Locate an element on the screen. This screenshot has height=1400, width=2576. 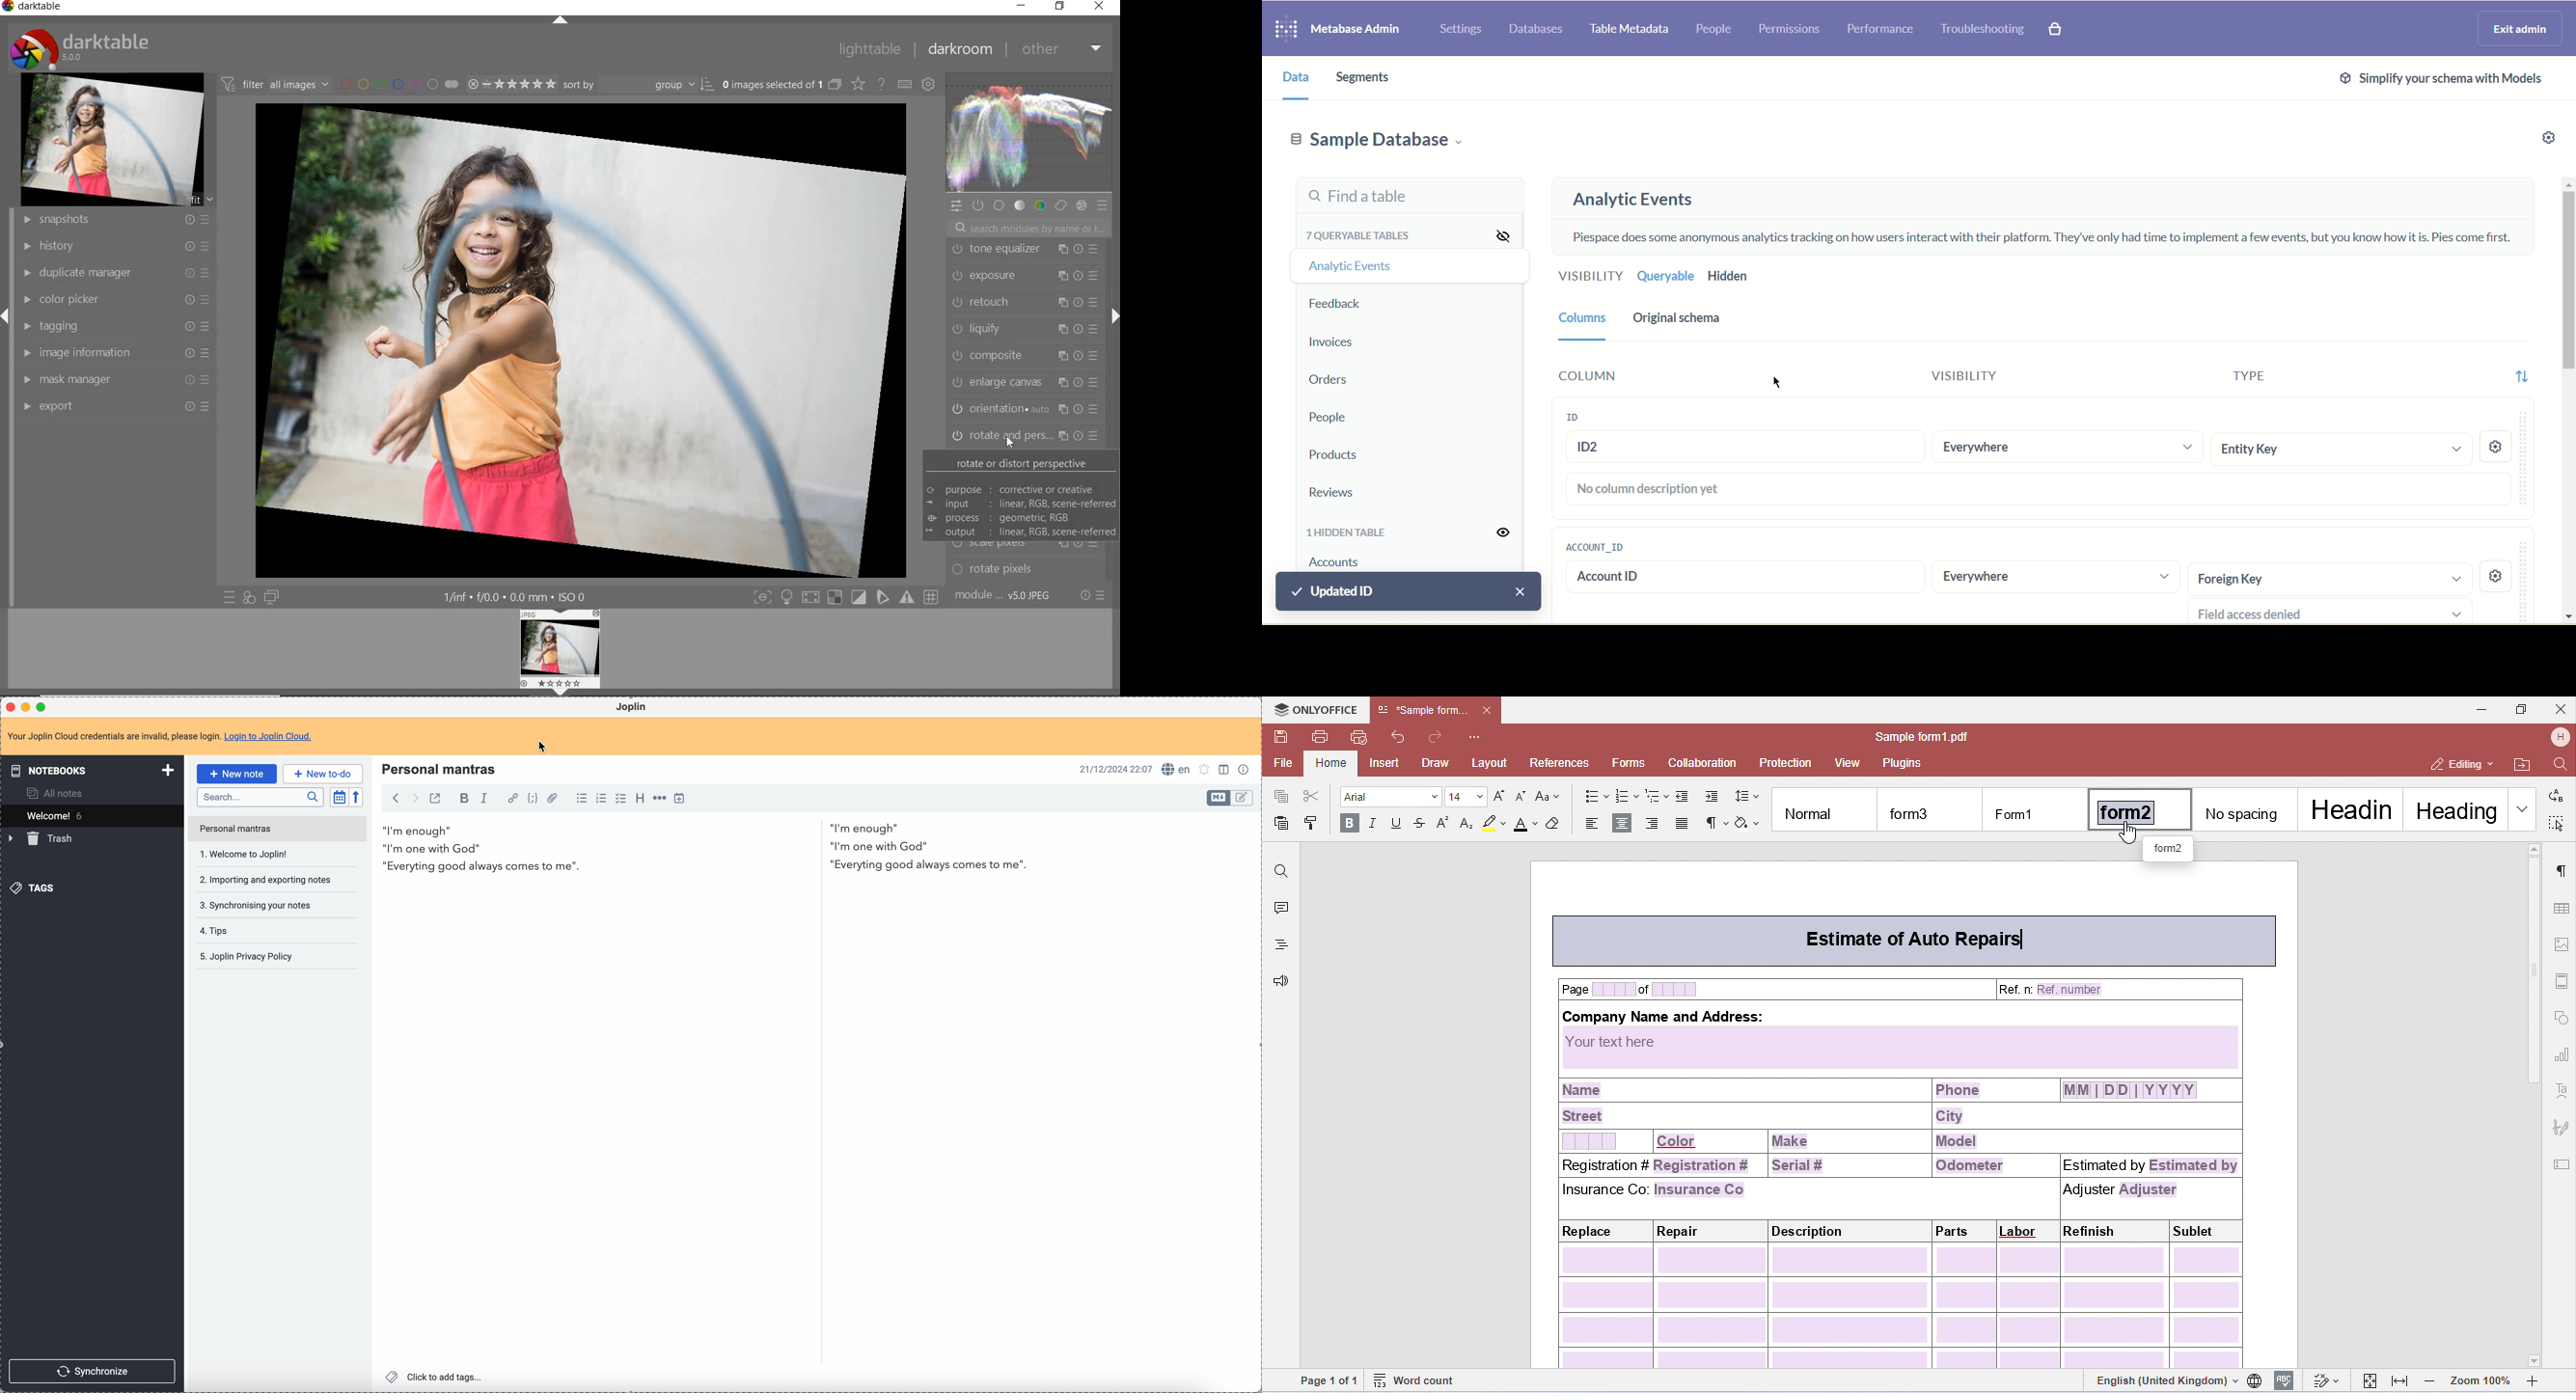
Everywhere is located at coordinates (2017, 578).